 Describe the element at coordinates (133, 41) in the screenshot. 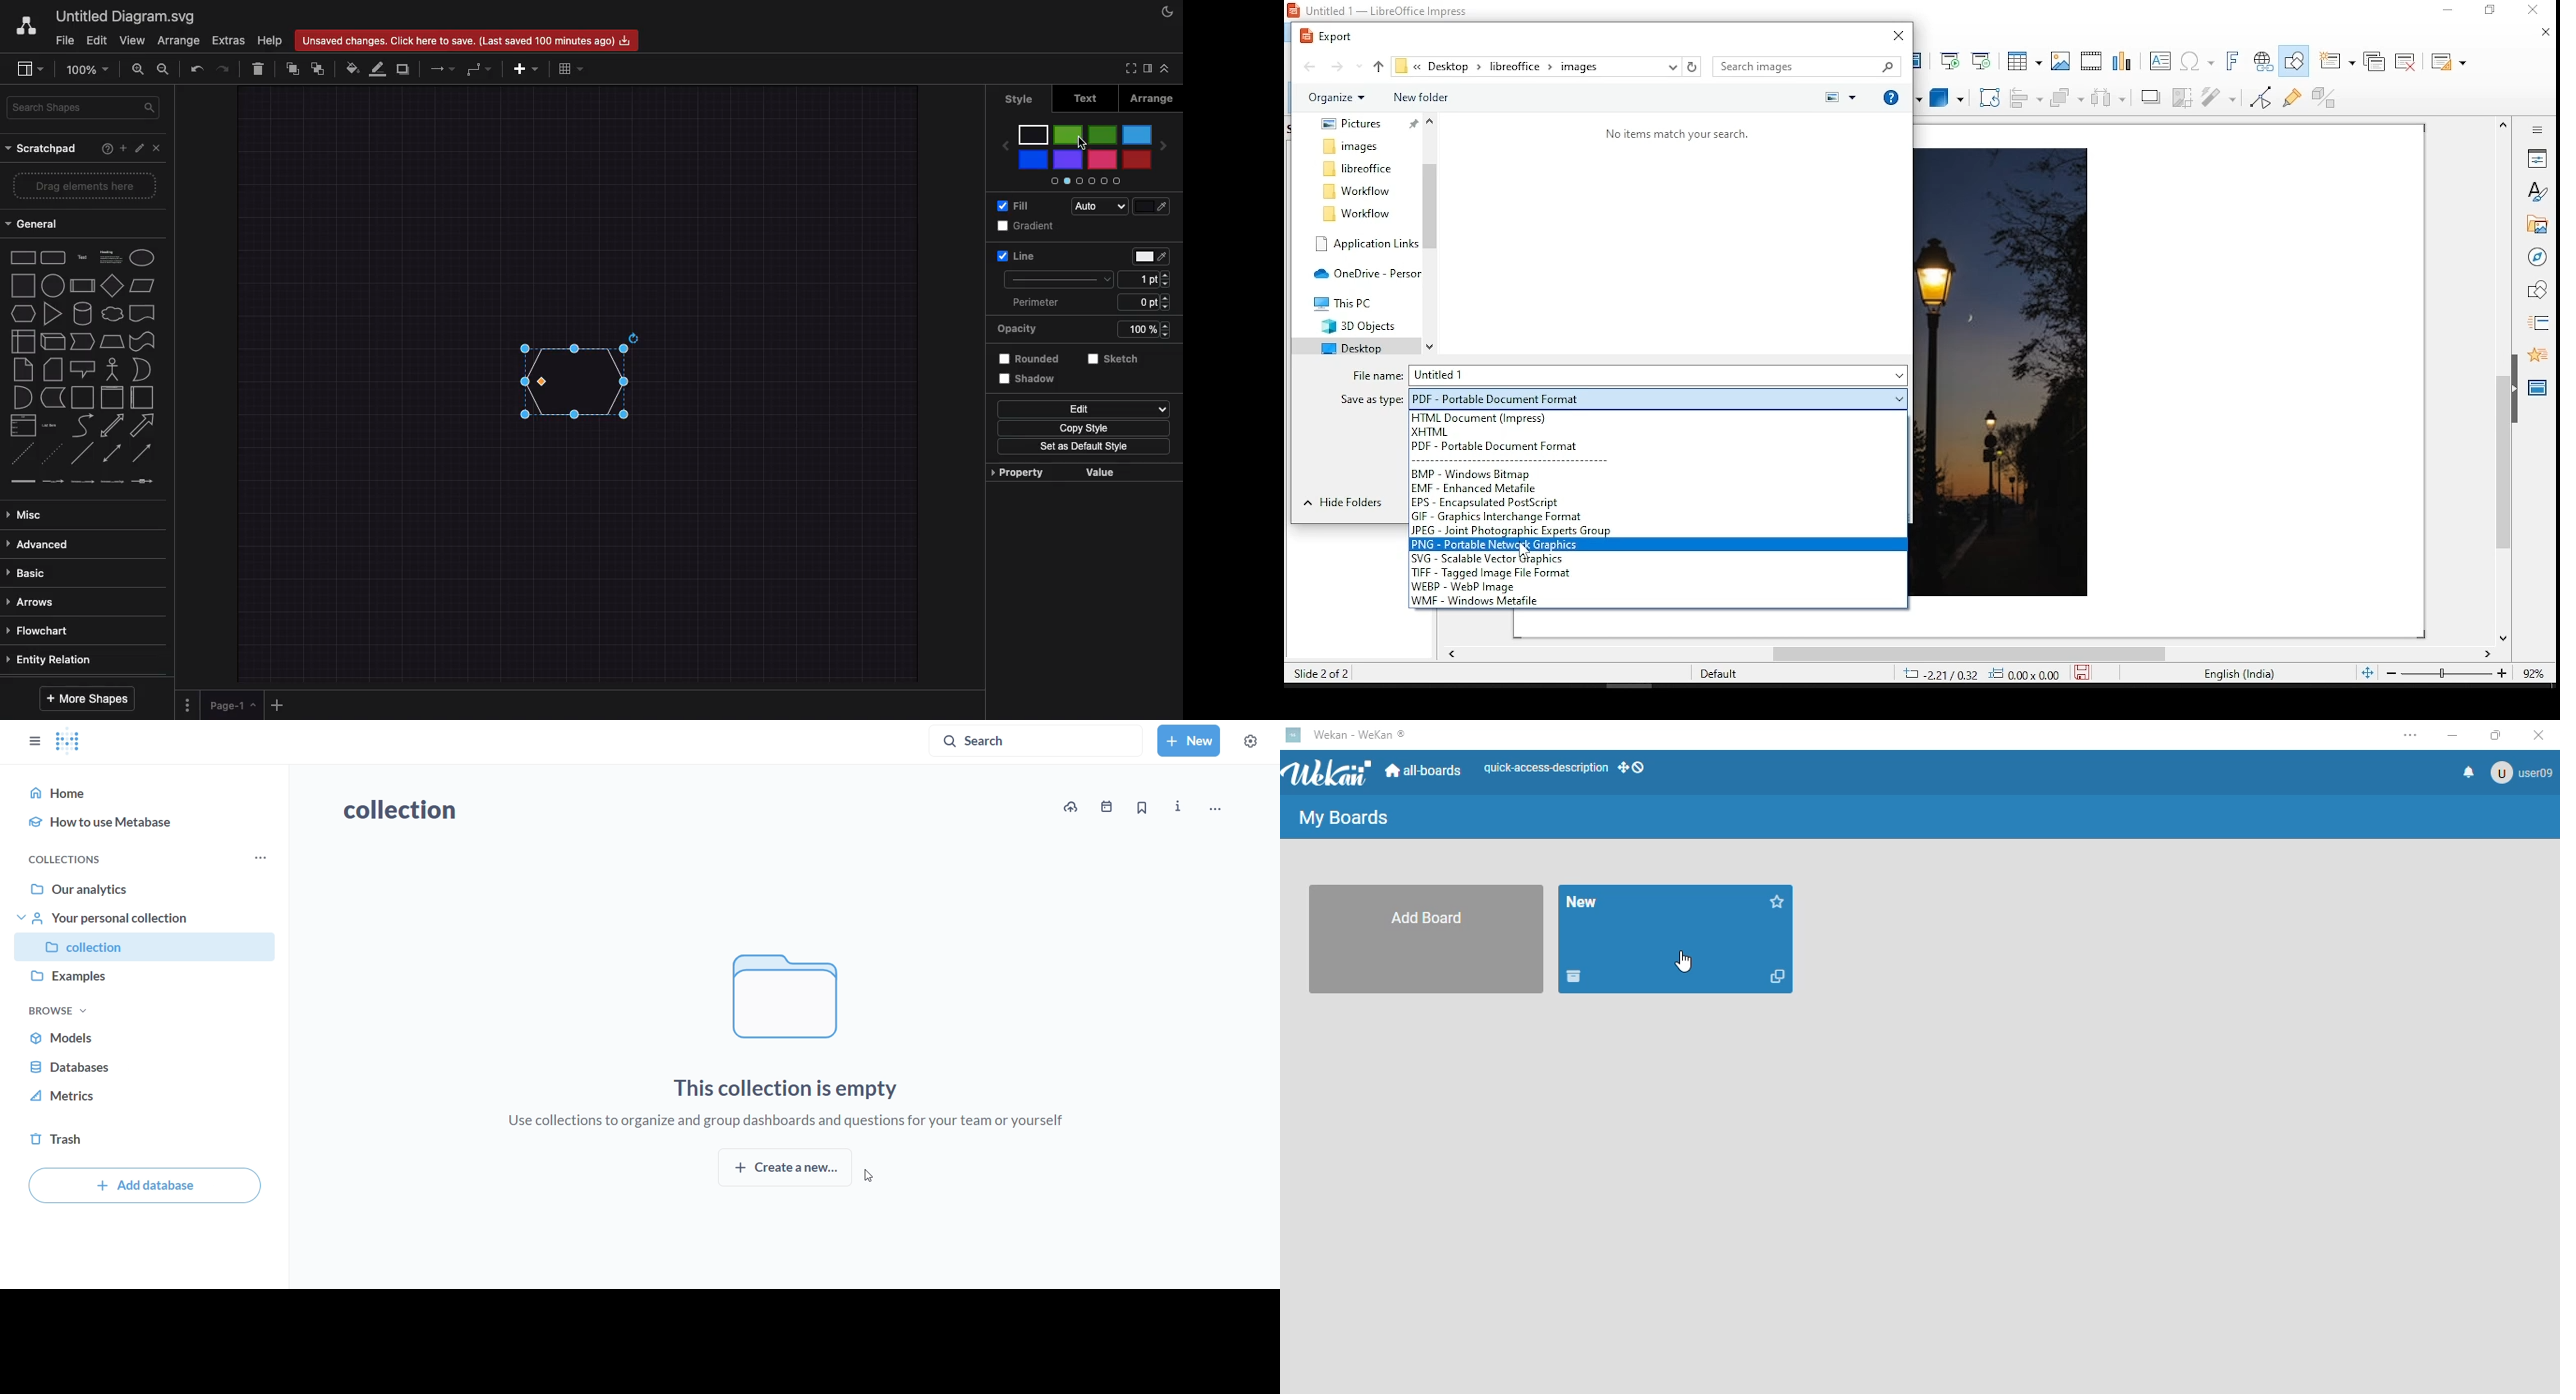

I see `View` at that location.